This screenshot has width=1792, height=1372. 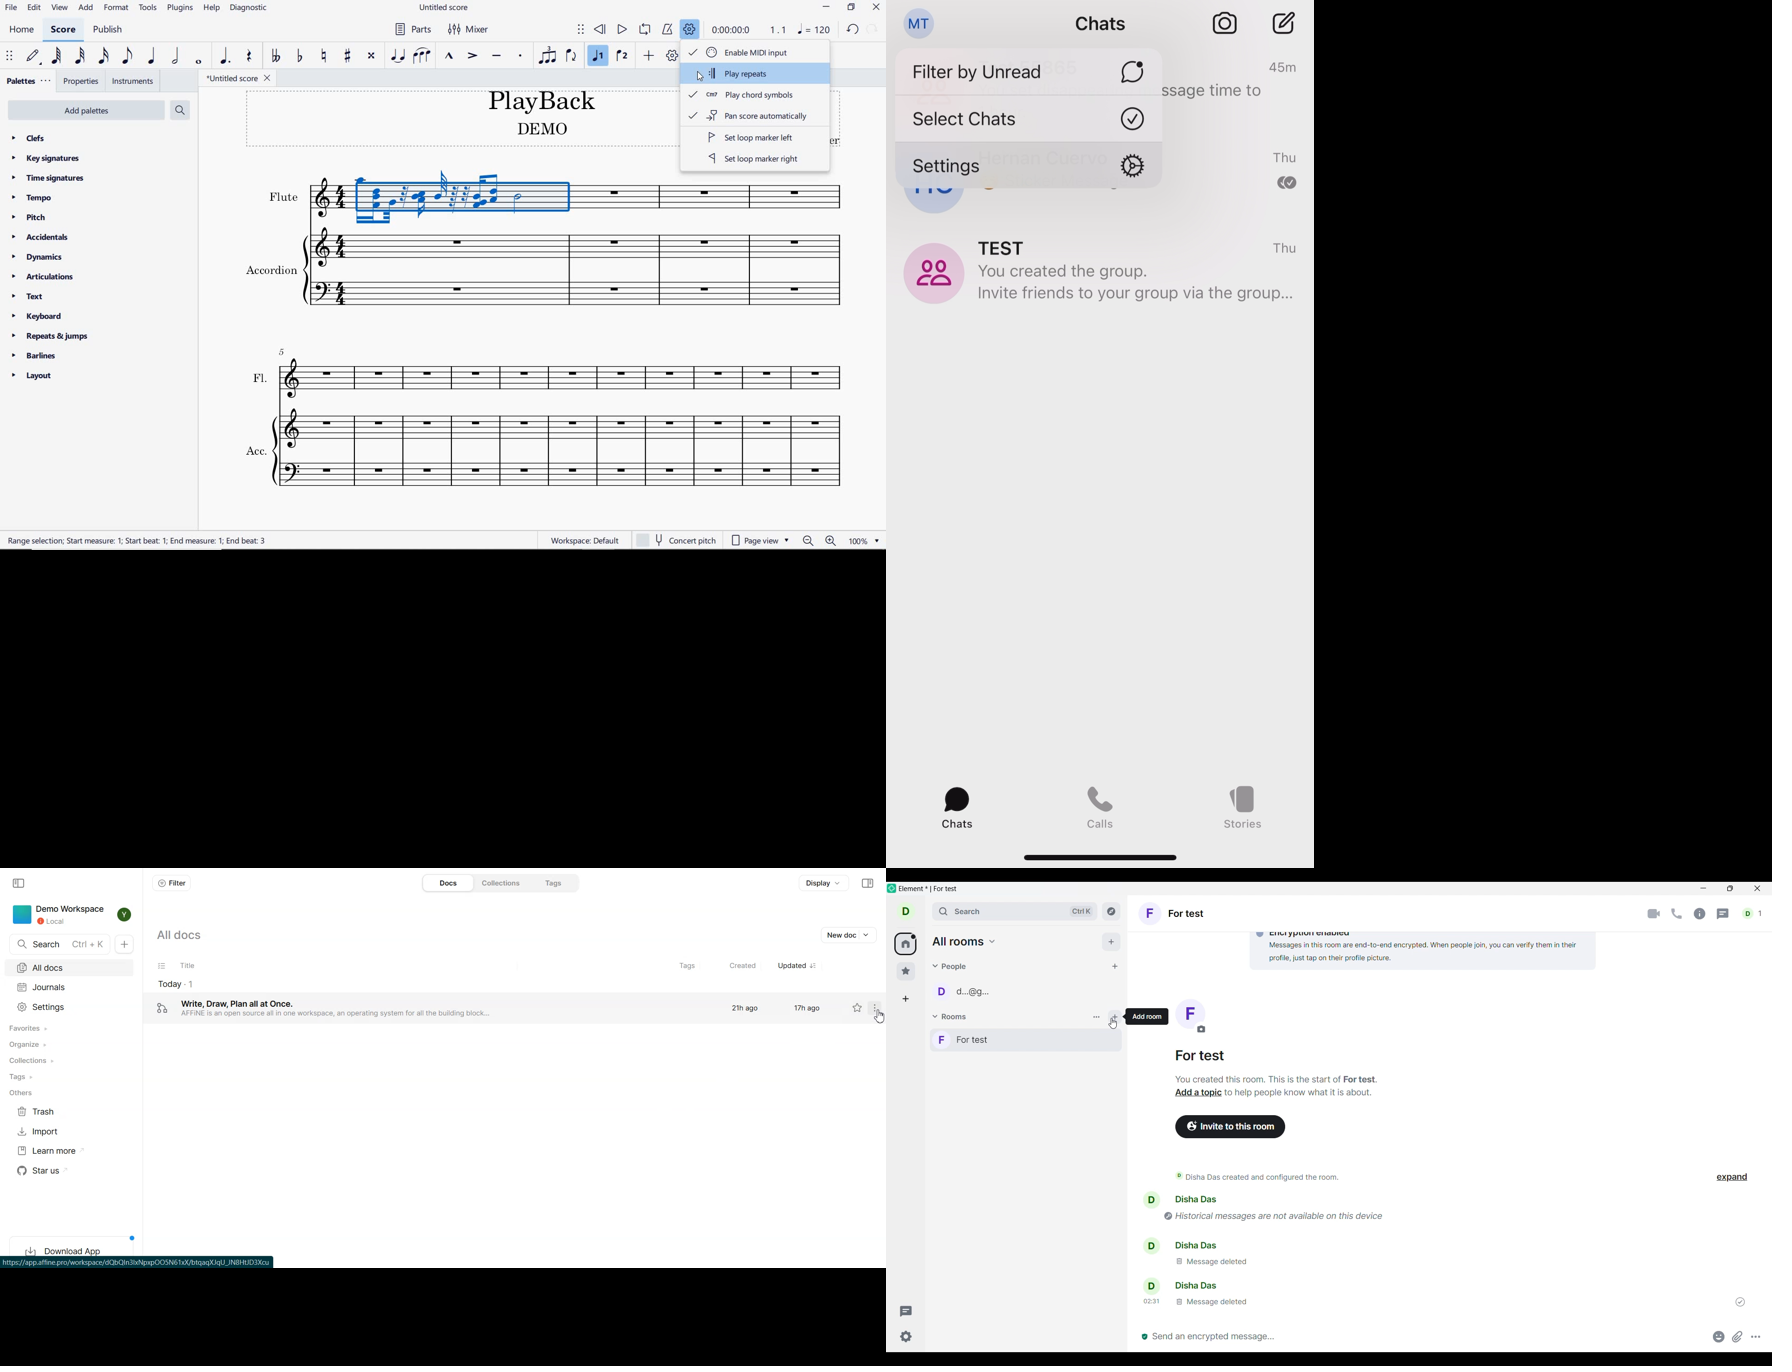 I want to click on default (step time), so click(x=35, y=57).